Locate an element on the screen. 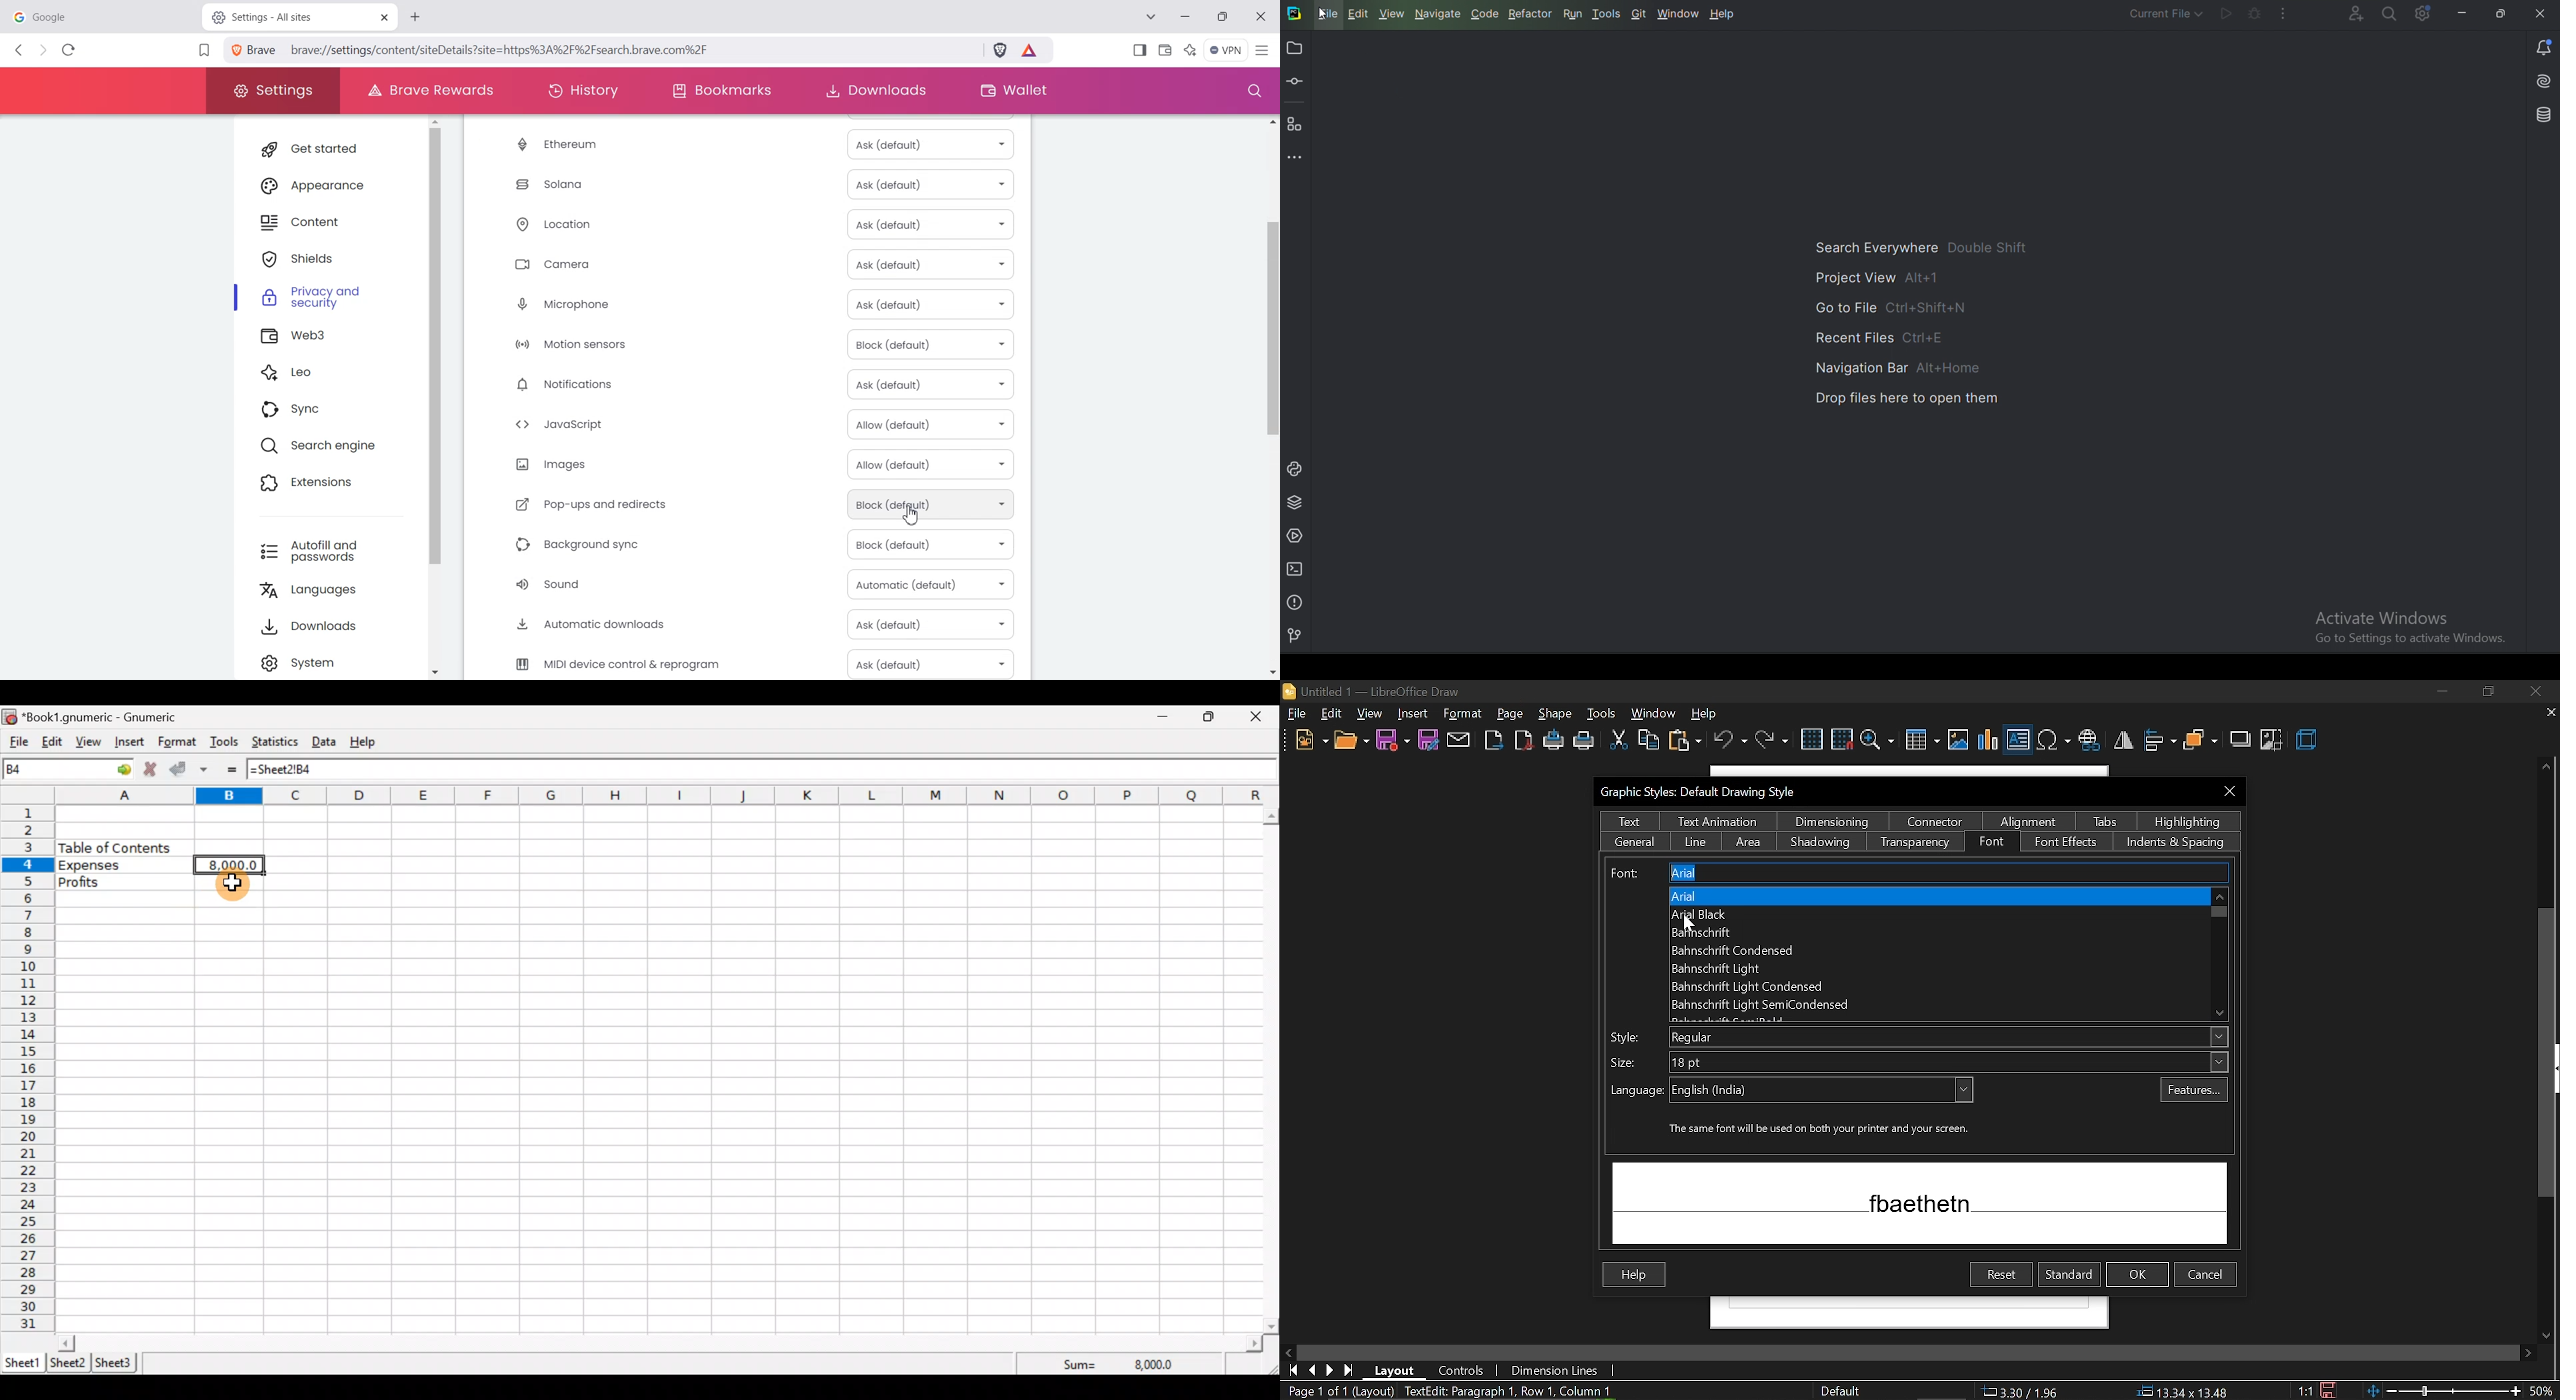 This screenshot has height=1400, width=2576. “Book1.gnumeric - Gnumeric is located at coordinates (107, 717).